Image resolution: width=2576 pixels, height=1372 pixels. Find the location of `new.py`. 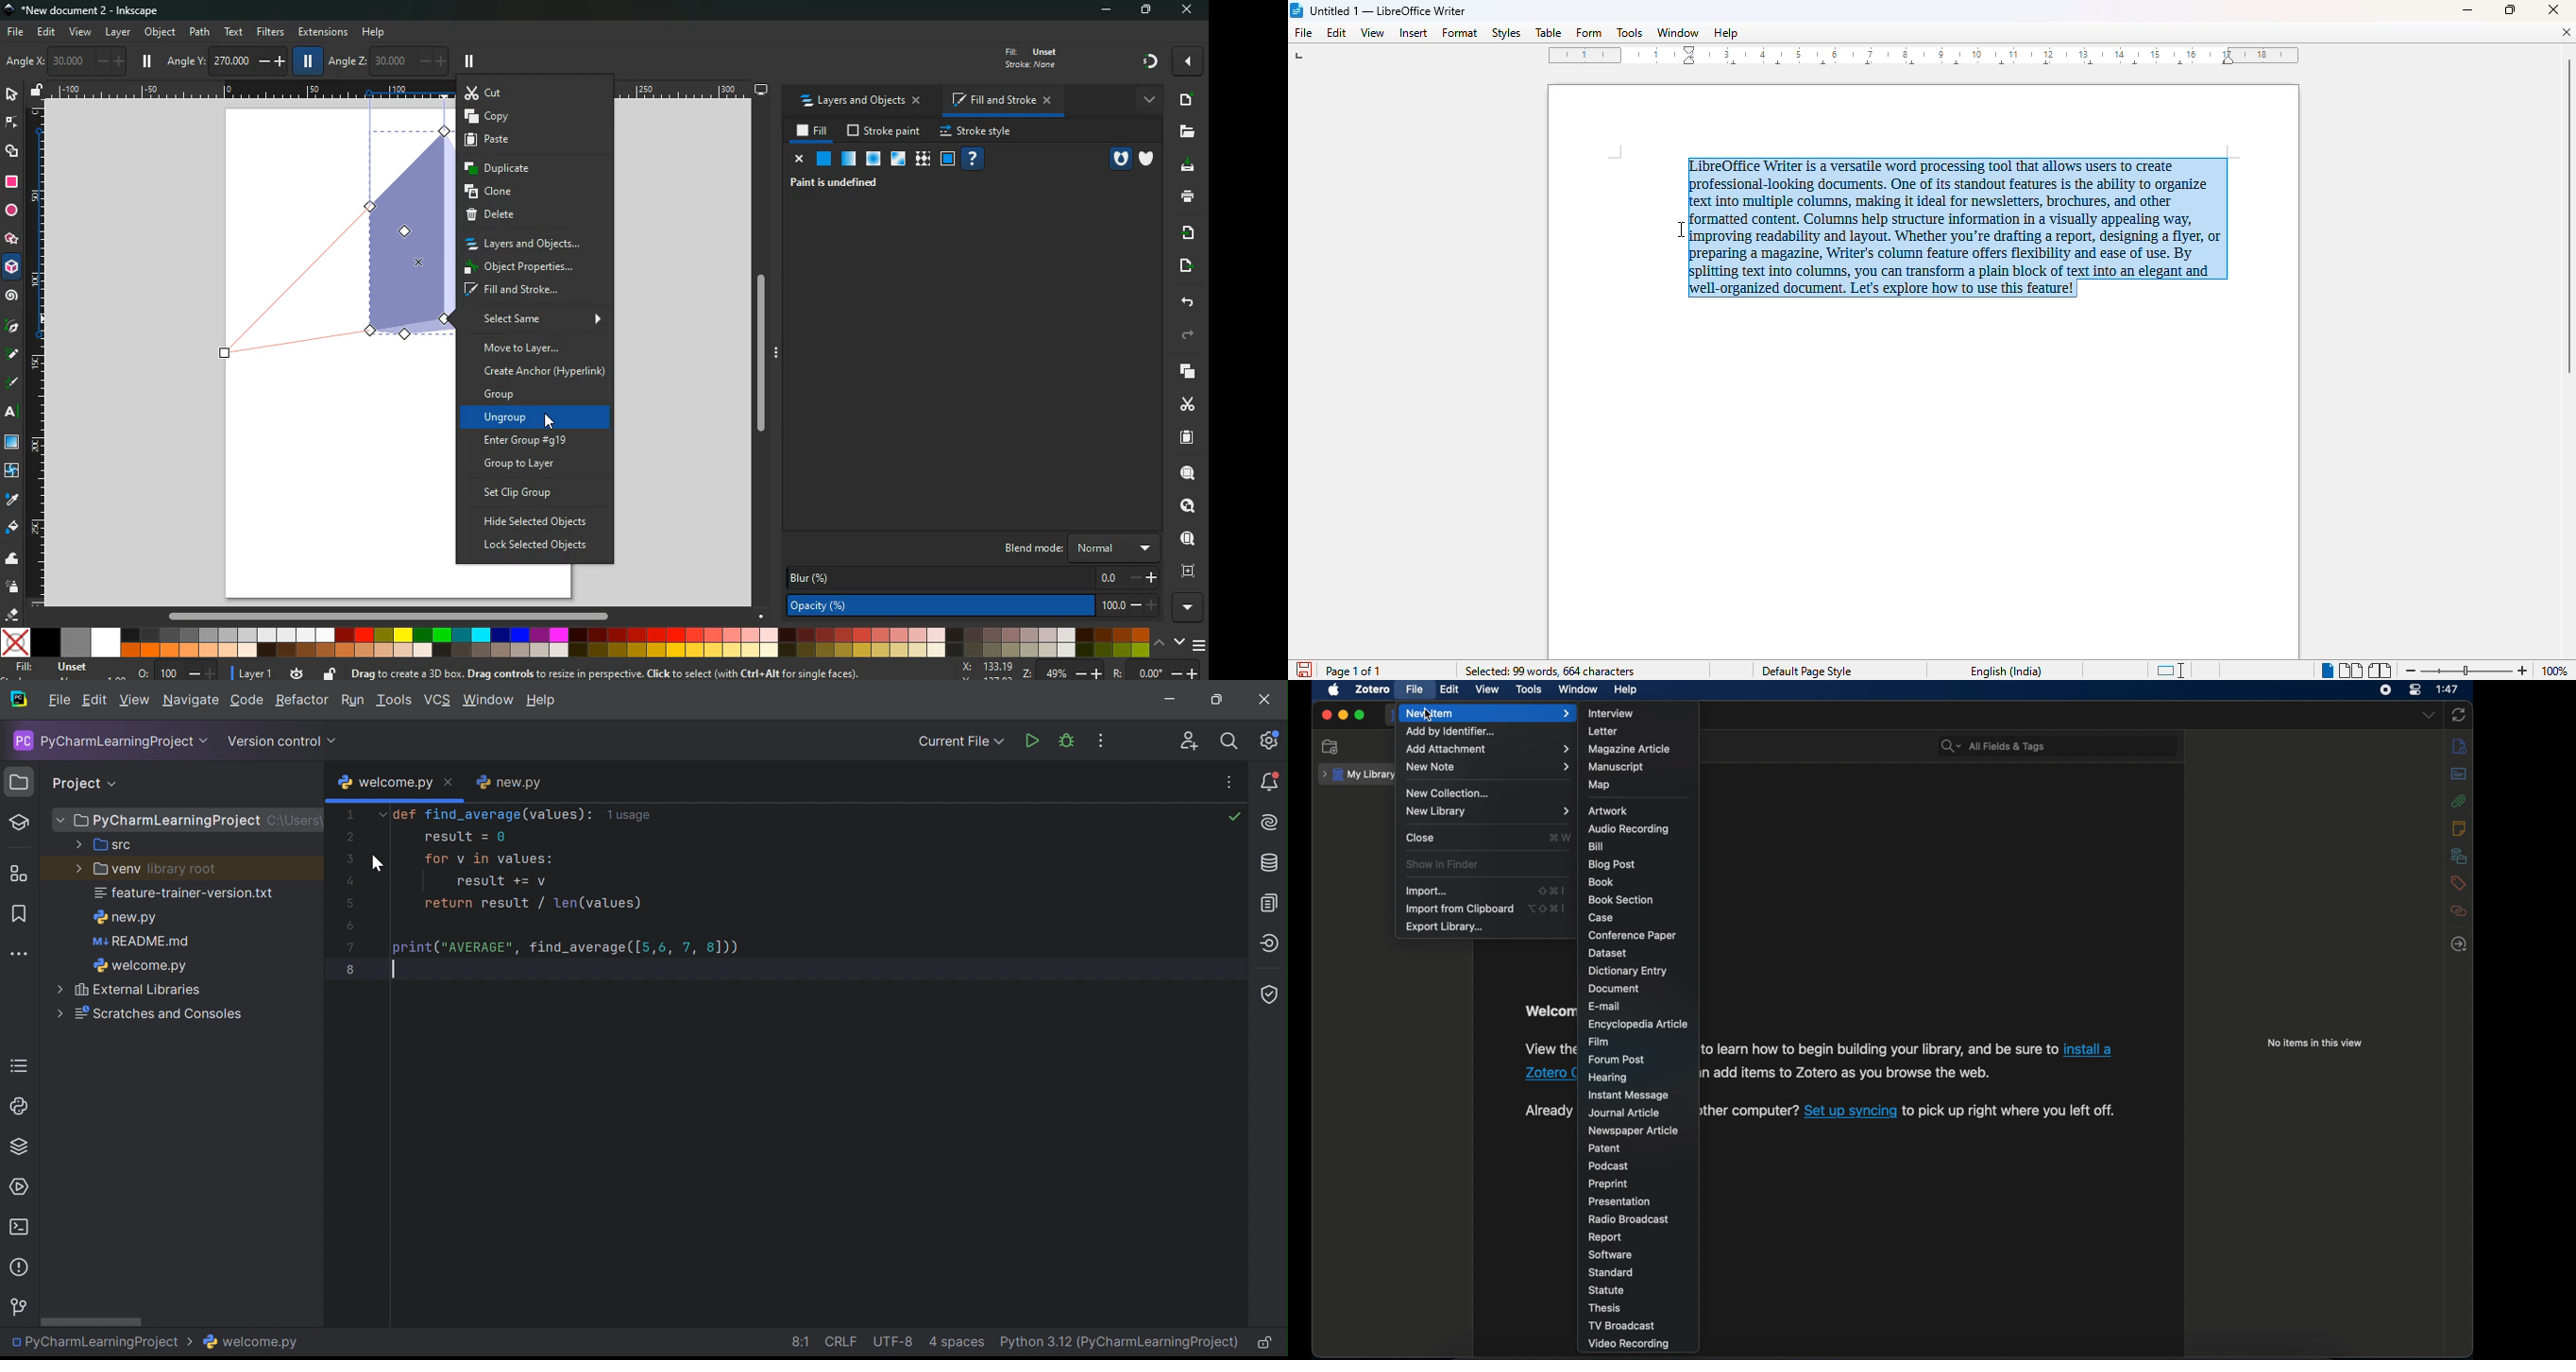

new.py is located at coordinates (510, 782).